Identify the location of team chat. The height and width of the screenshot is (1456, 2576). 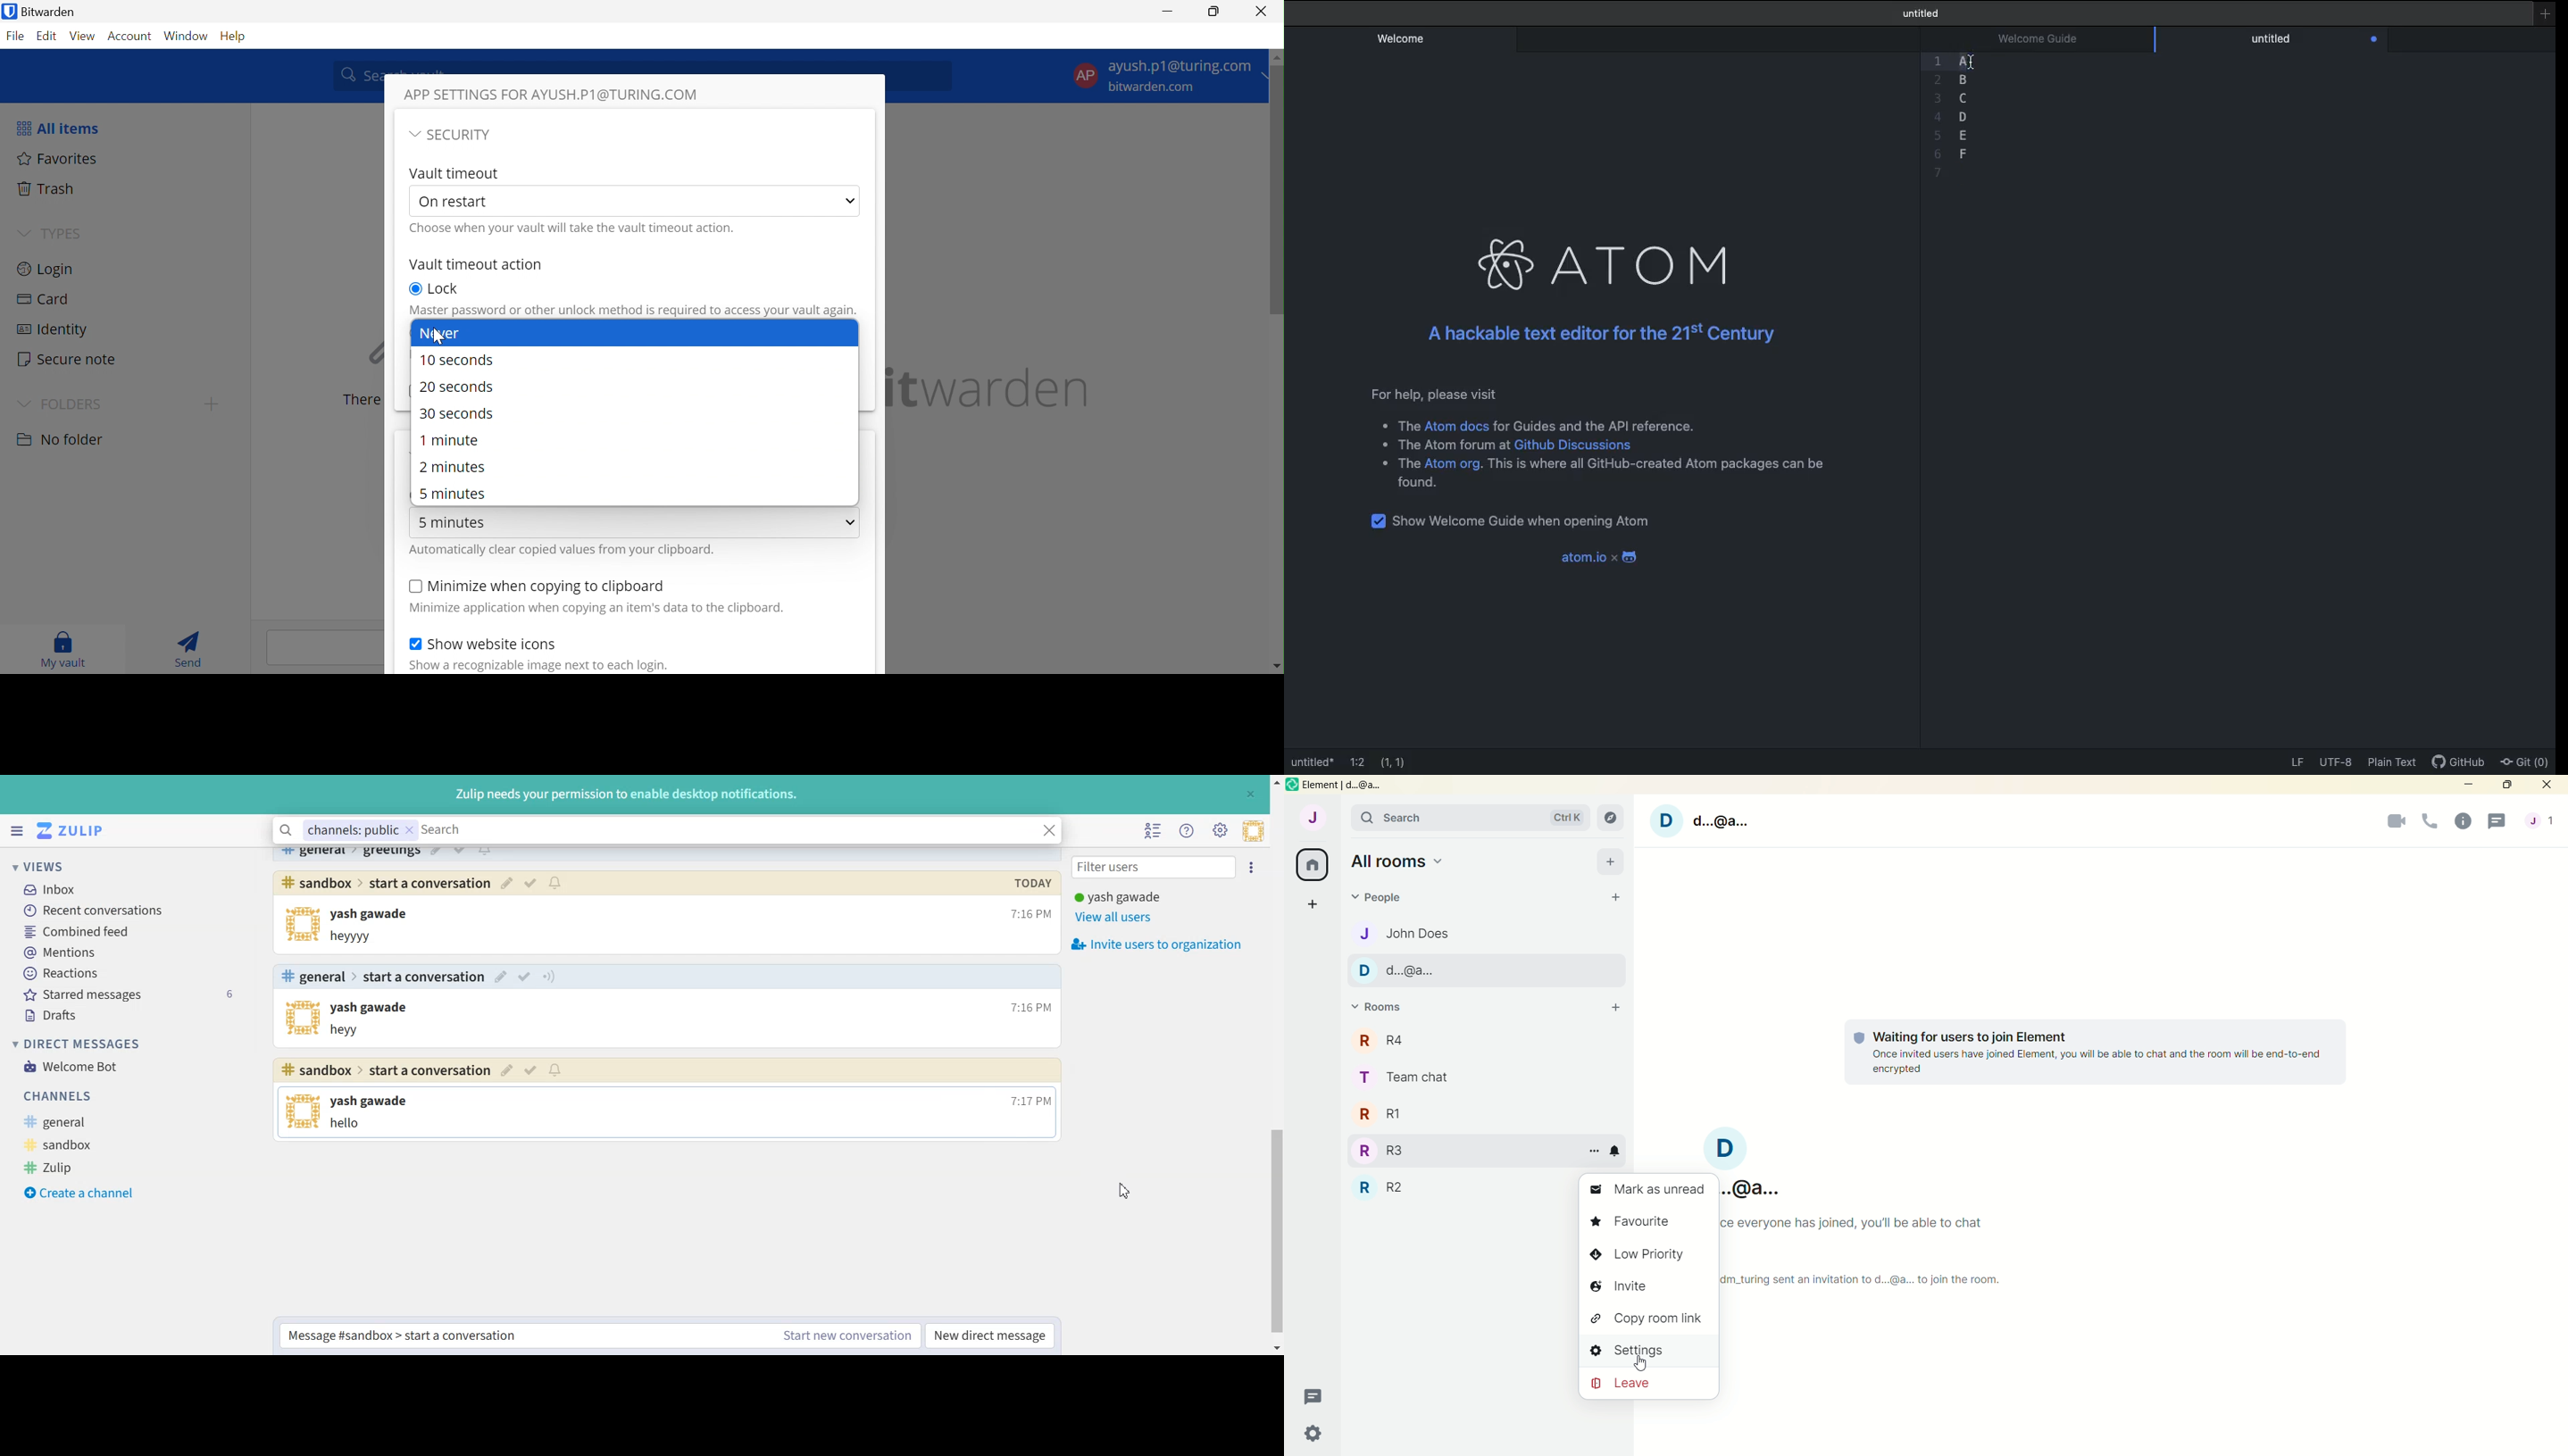
(1486, 1076).